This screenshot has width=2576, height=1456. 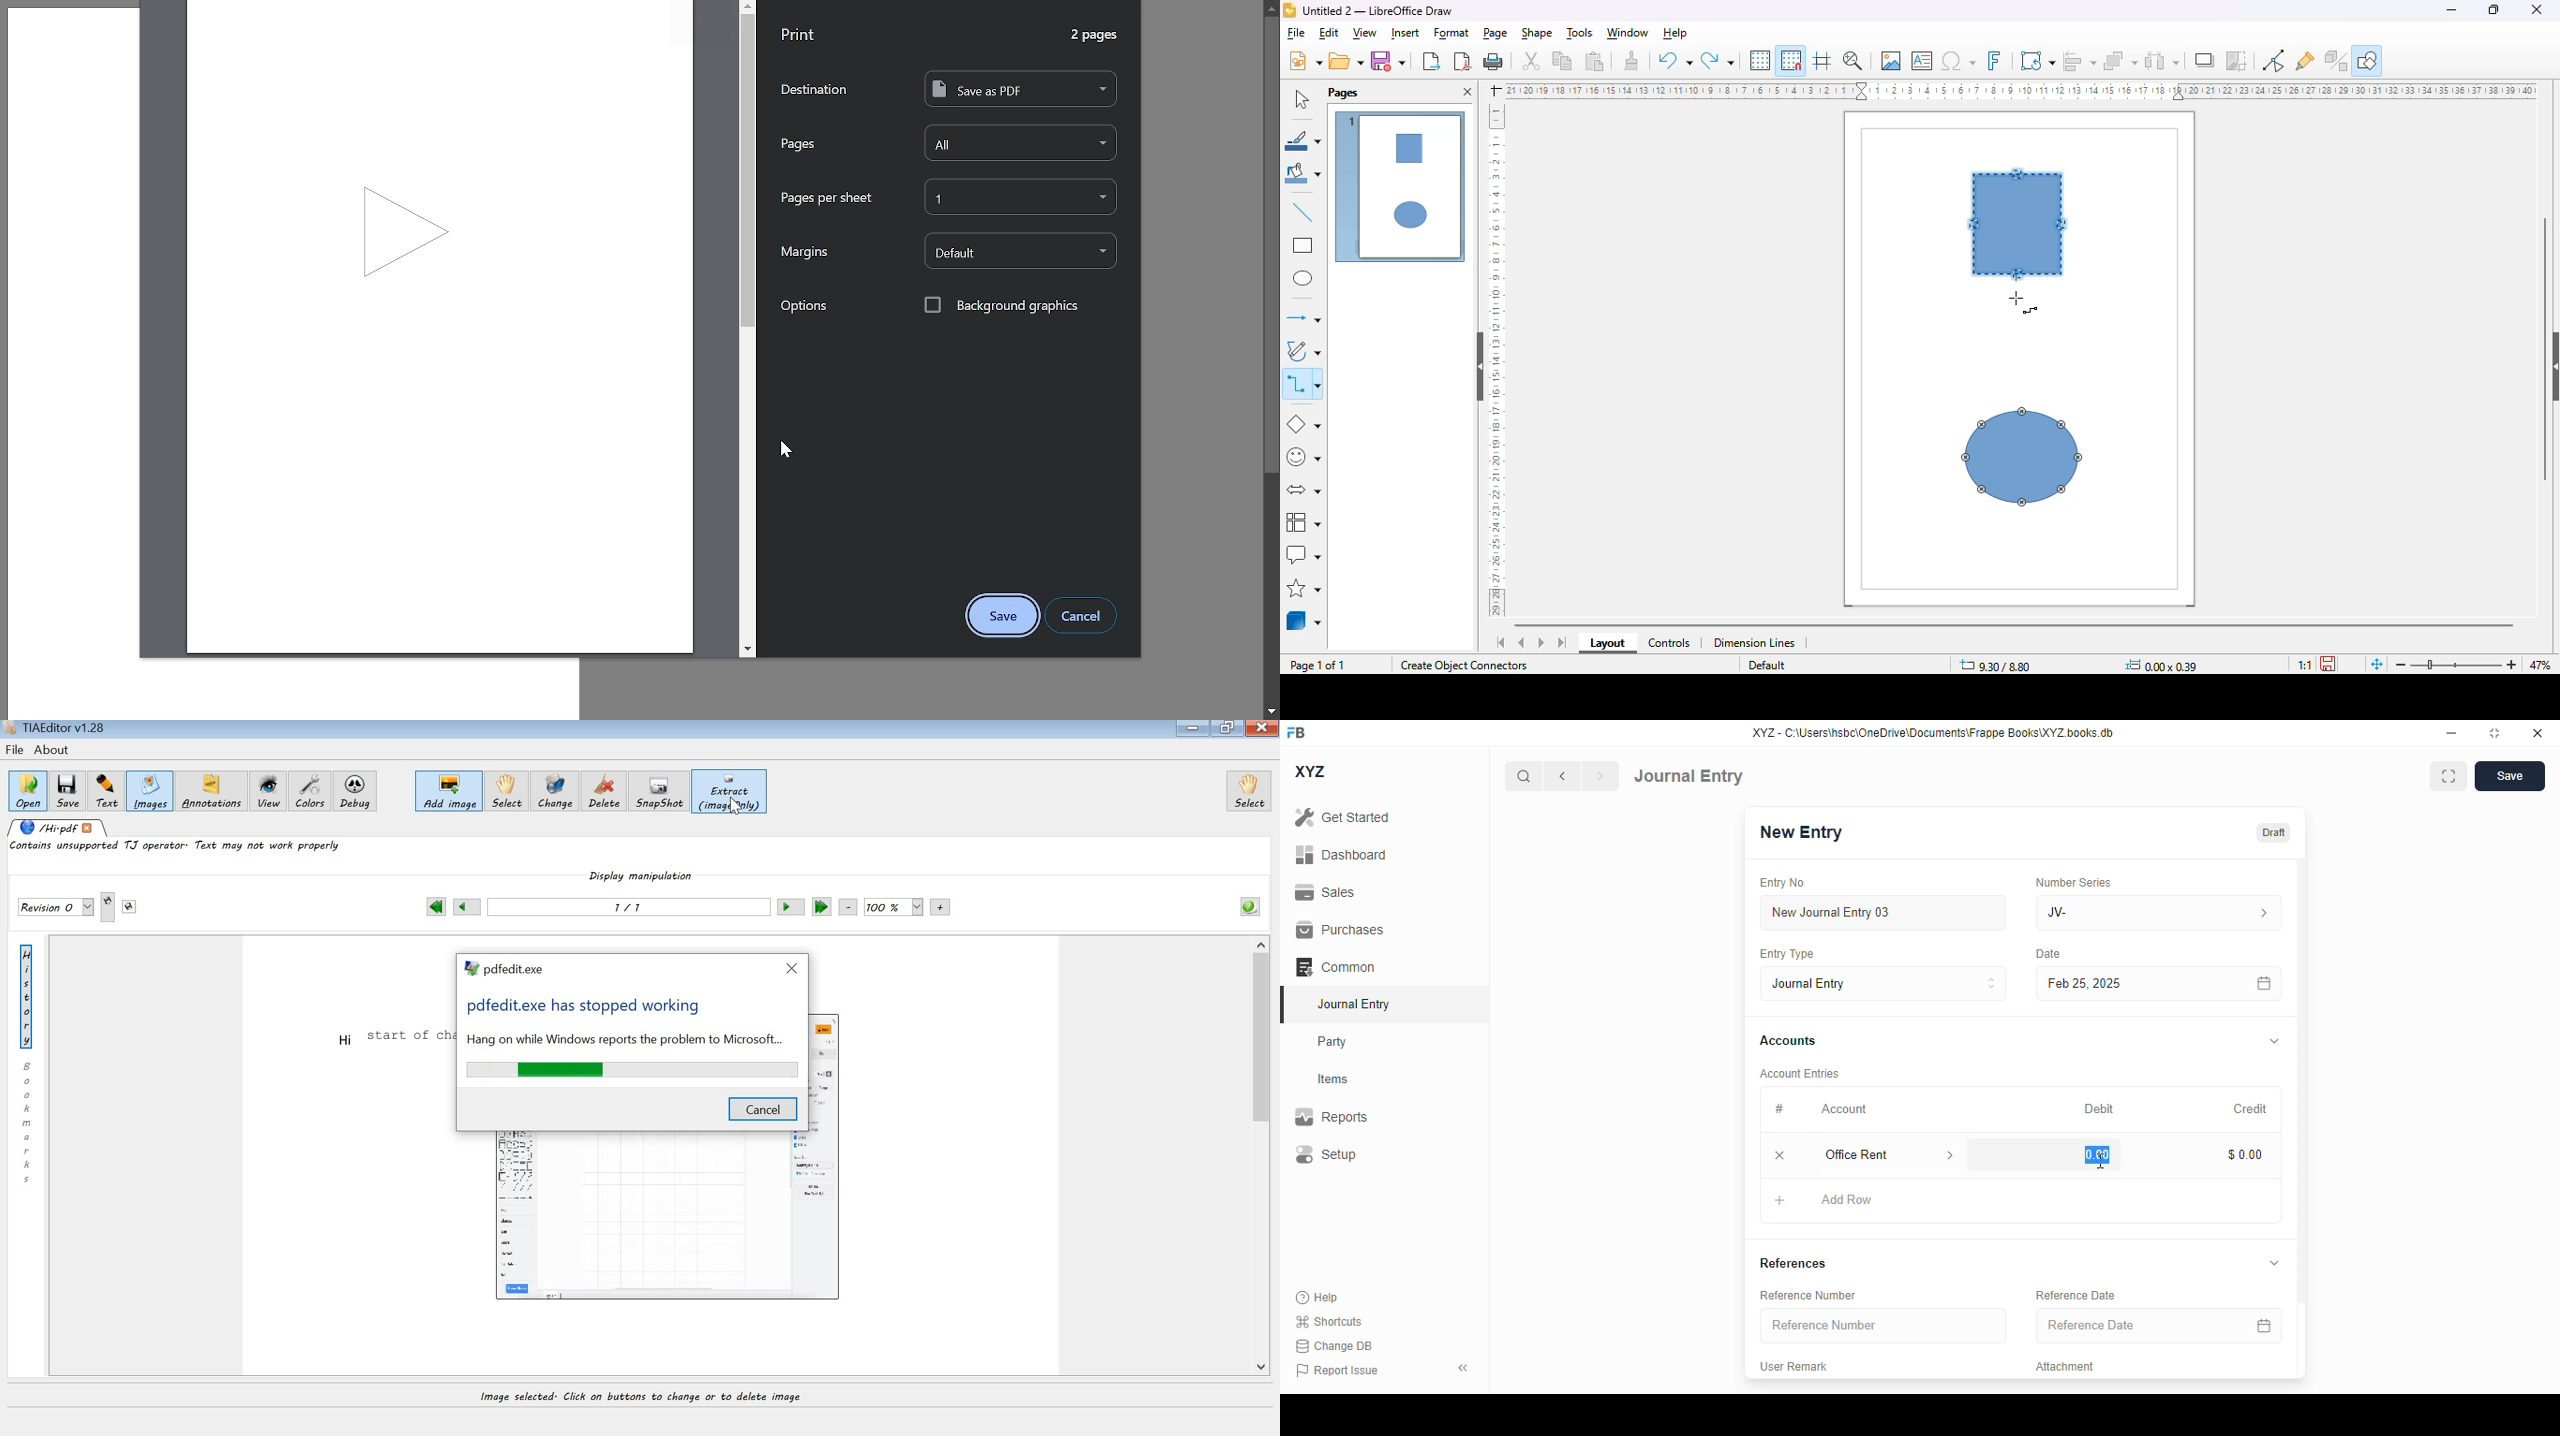 I want to click on image outline added, so click(x=673, y=1219).